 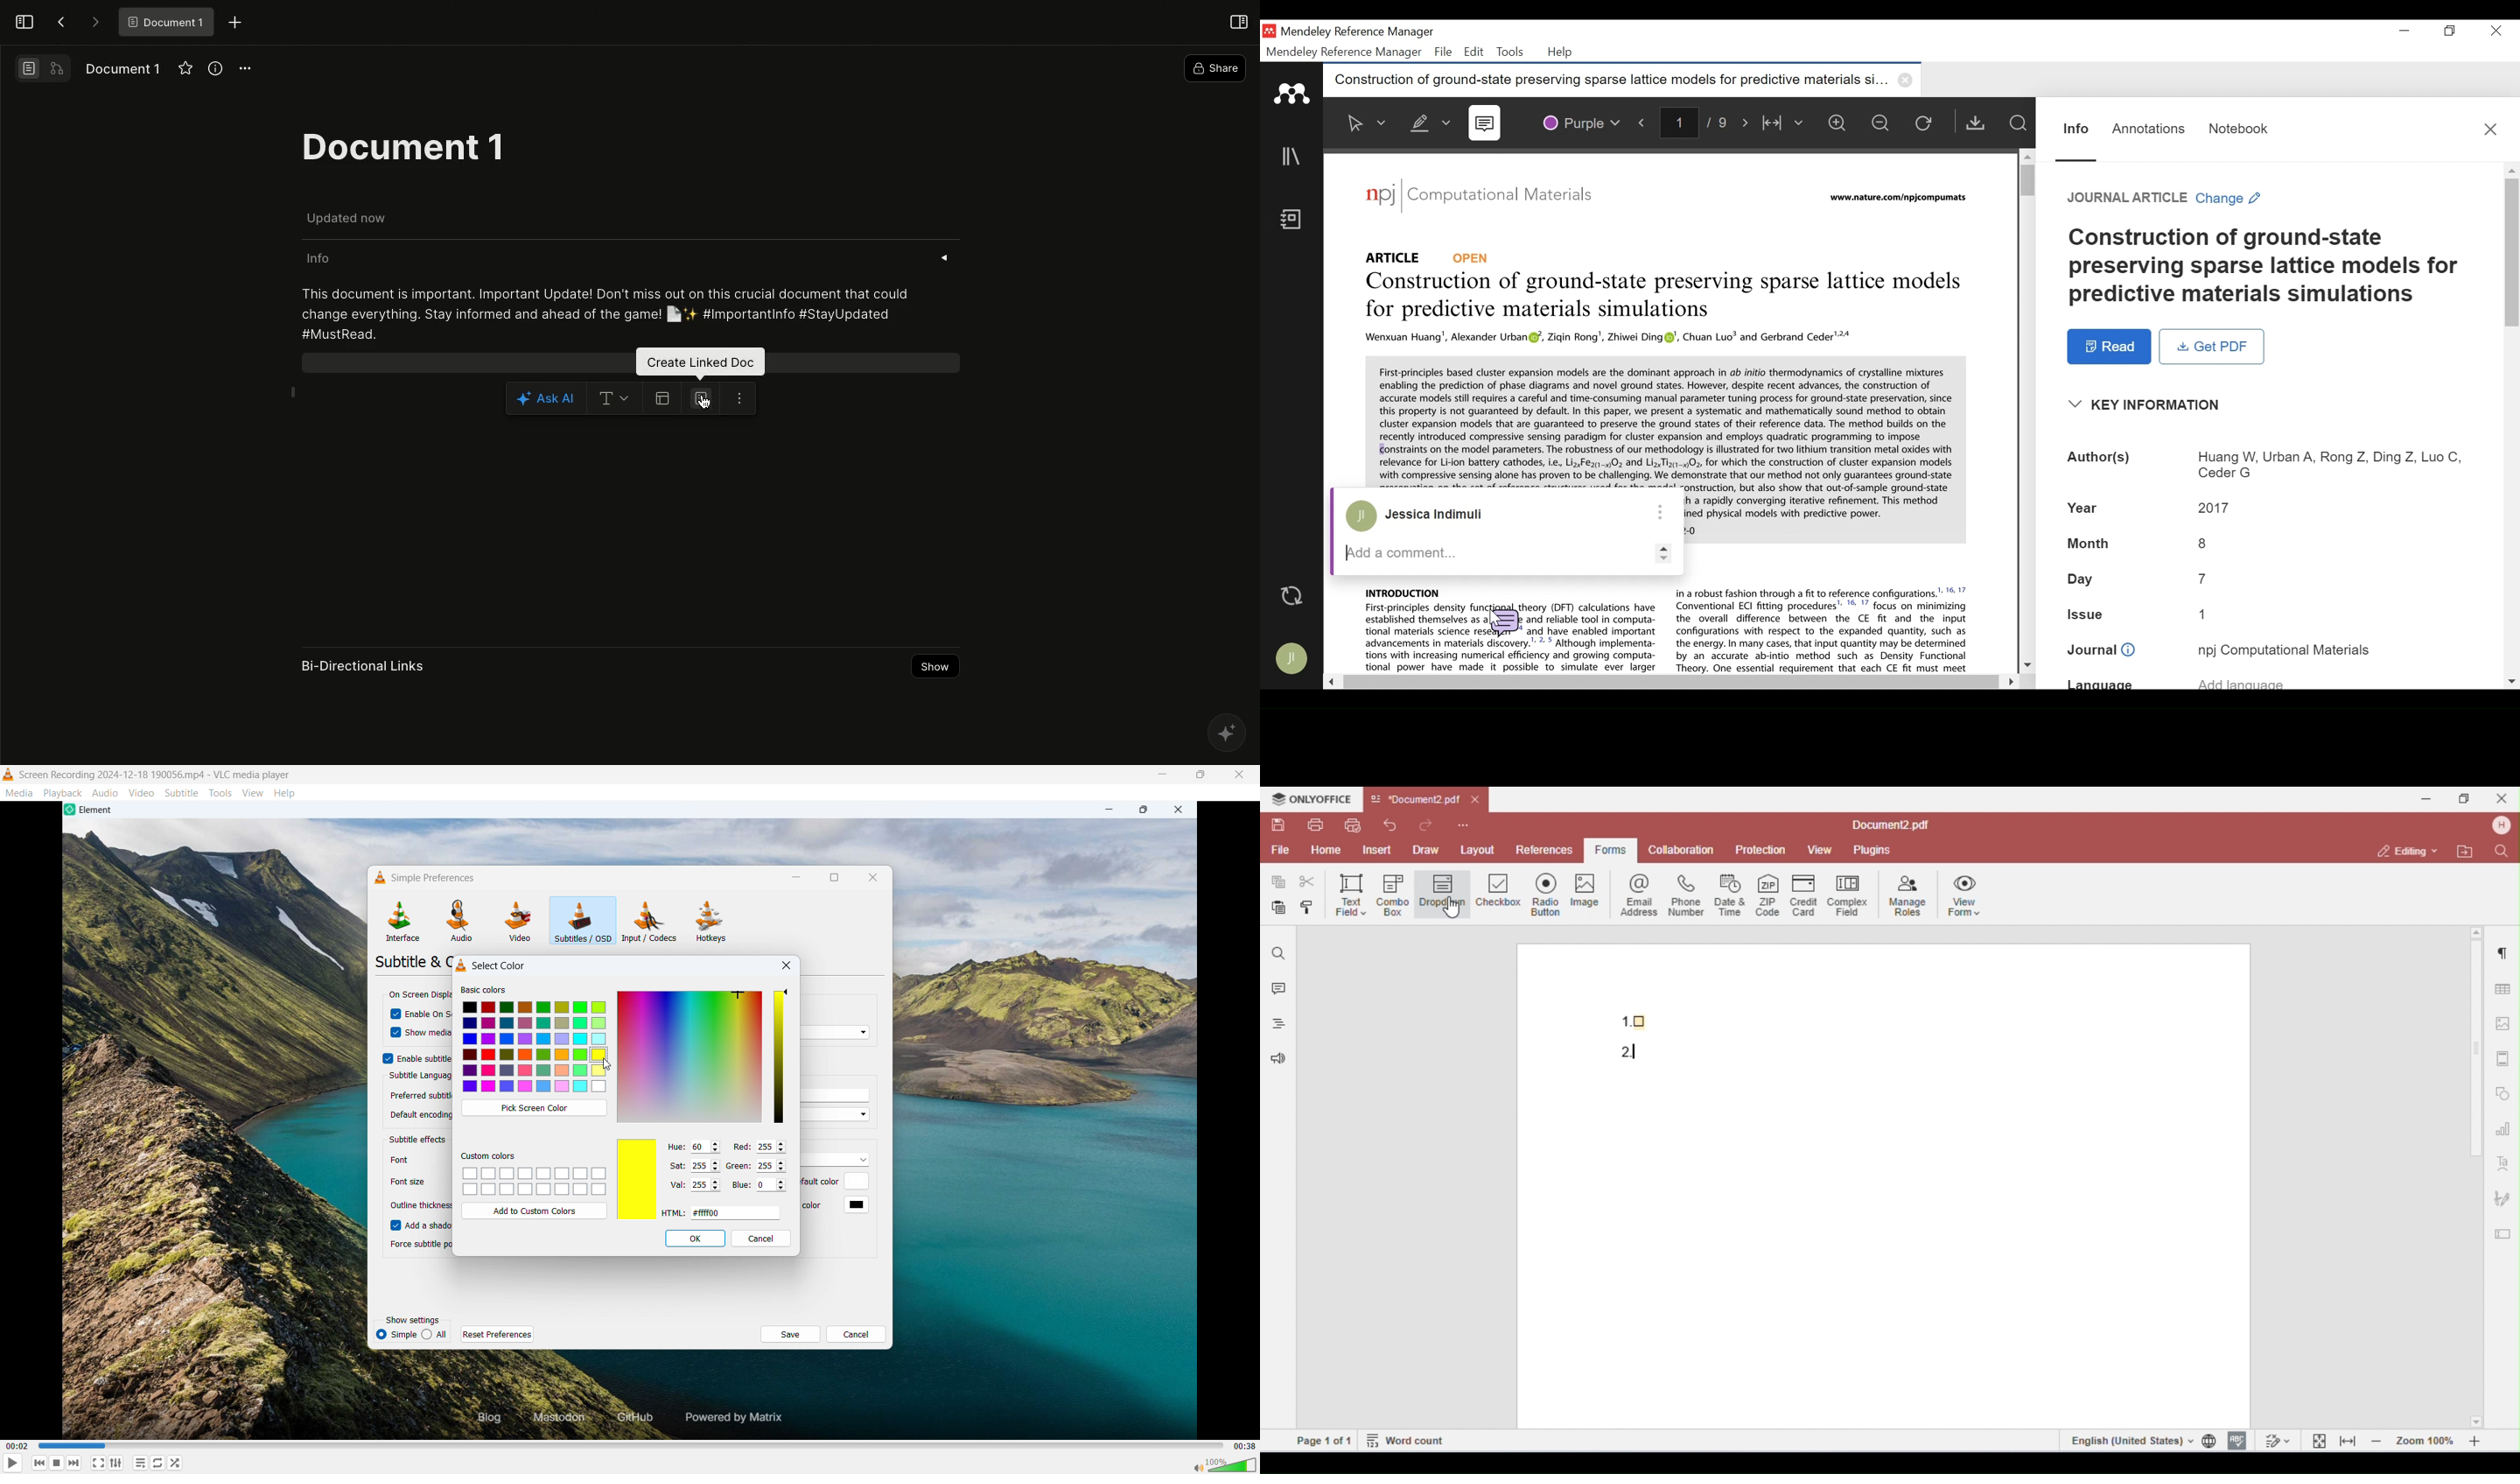 I want to click on checkbox, so click(x=386, y=1058).